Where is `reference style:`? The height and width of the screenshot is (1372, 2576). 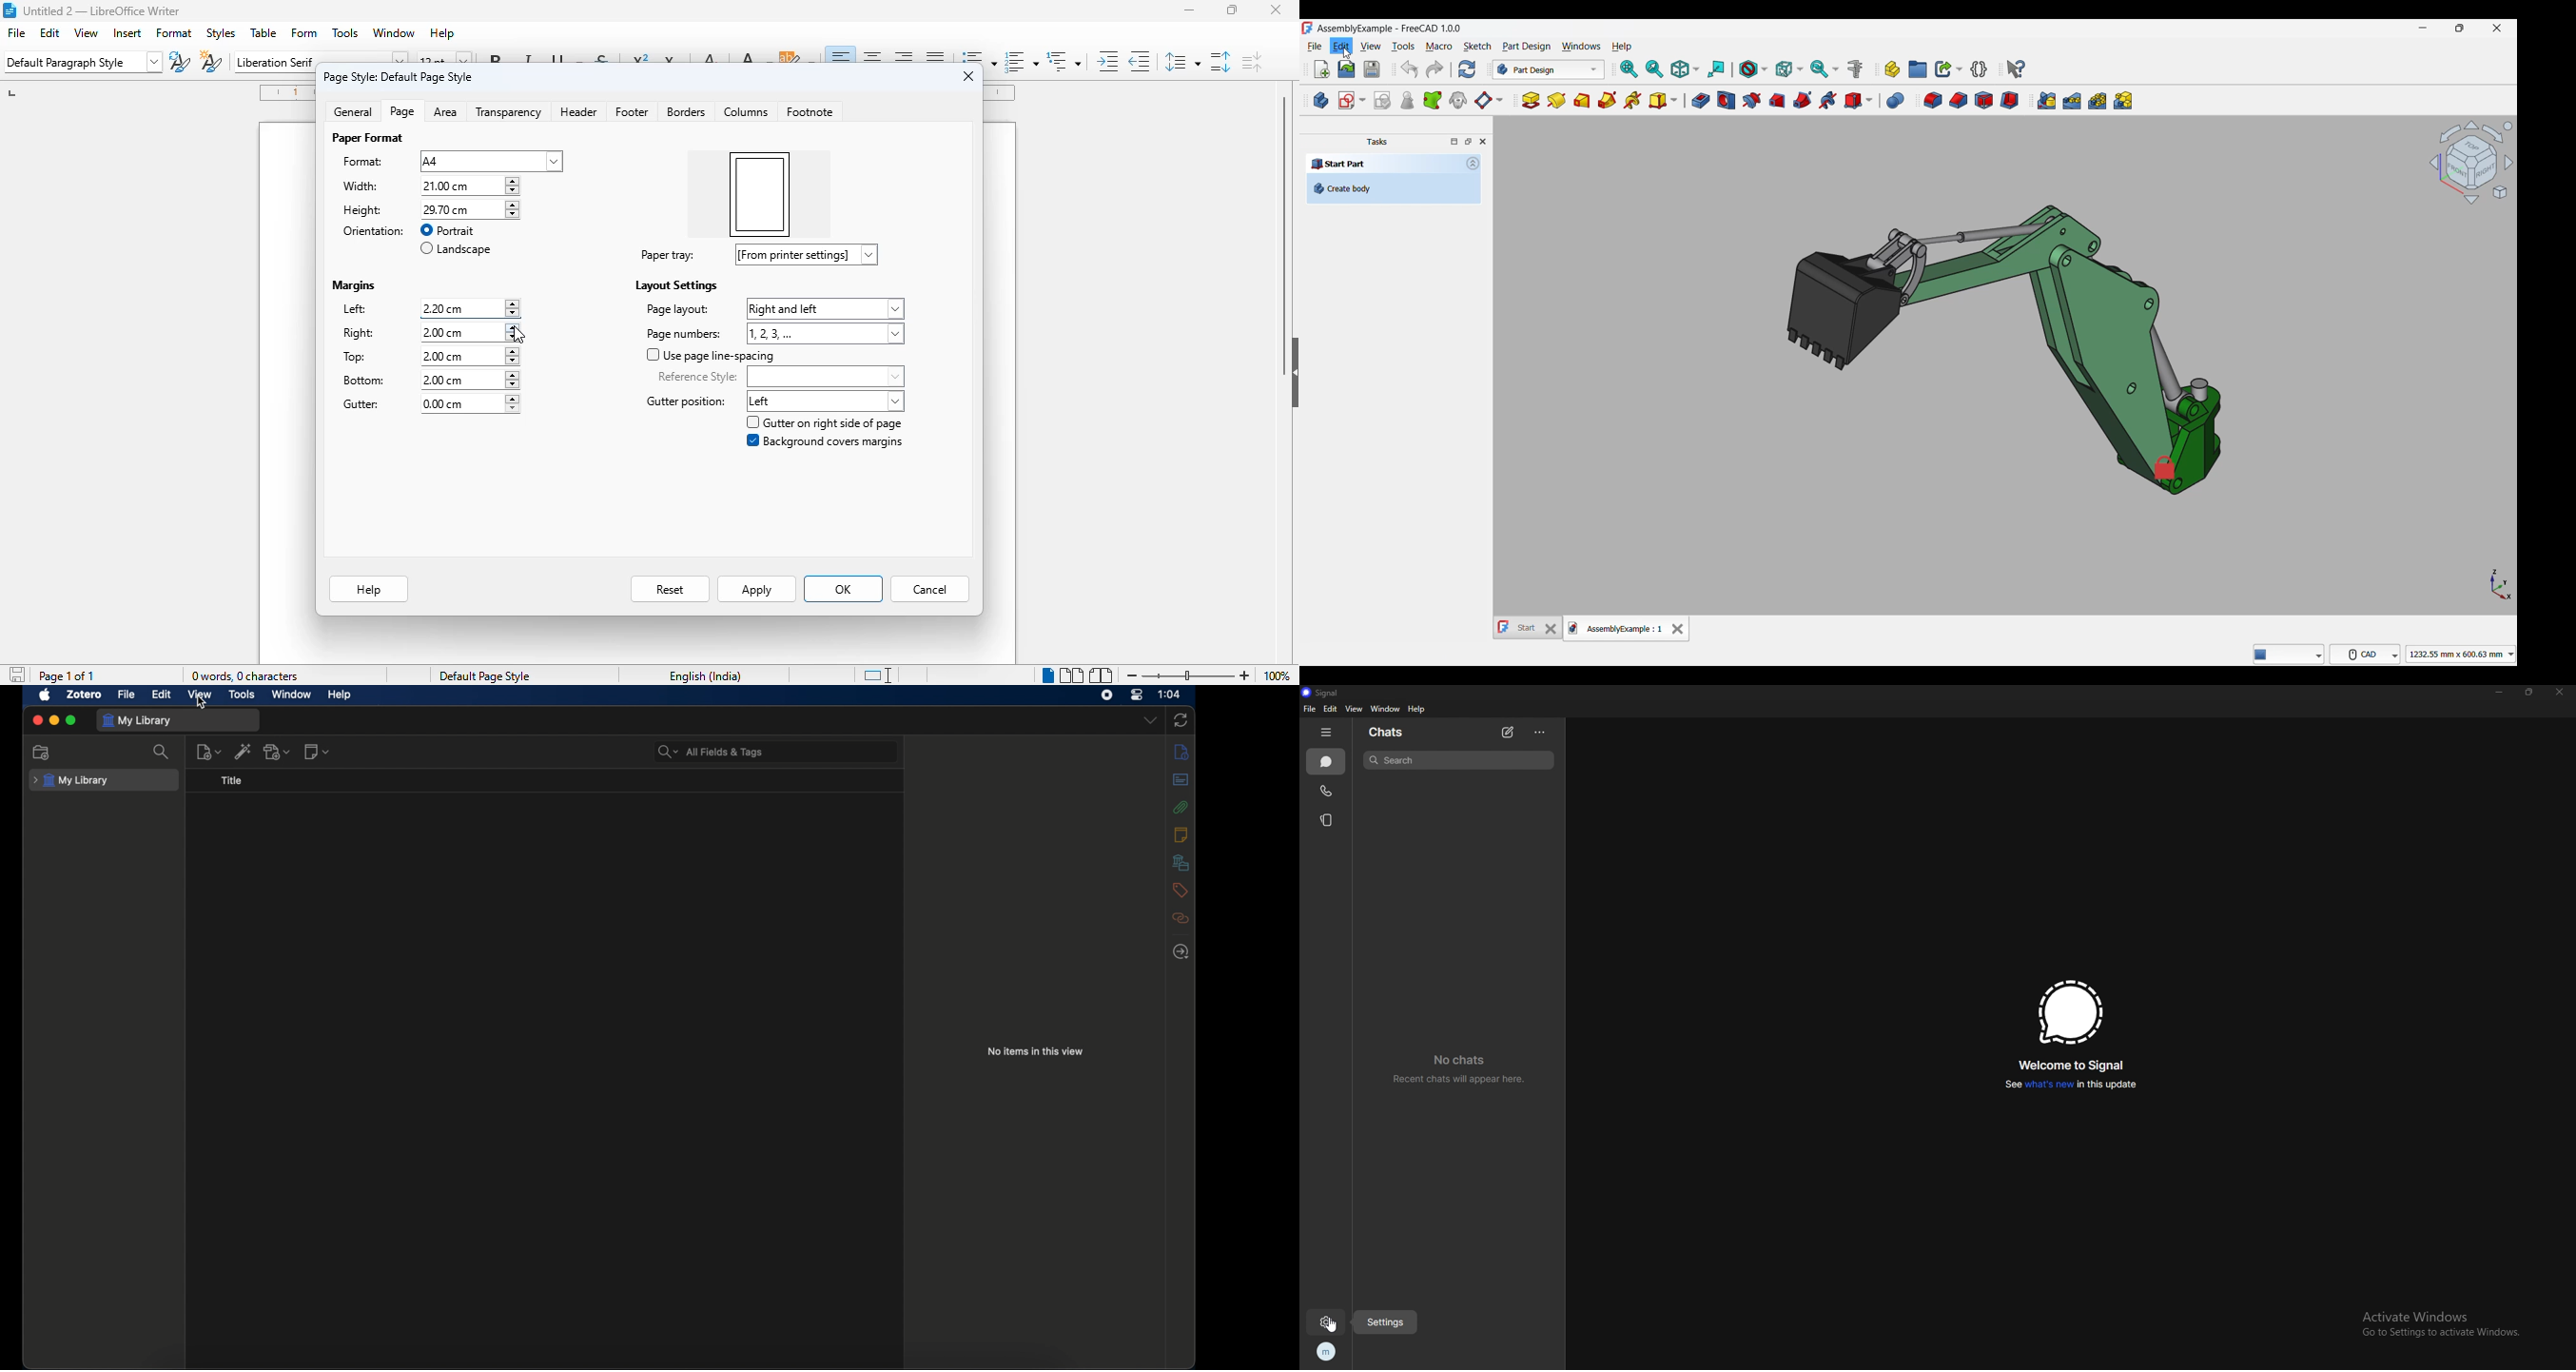 reference style: is located at coordinates (693, 378).